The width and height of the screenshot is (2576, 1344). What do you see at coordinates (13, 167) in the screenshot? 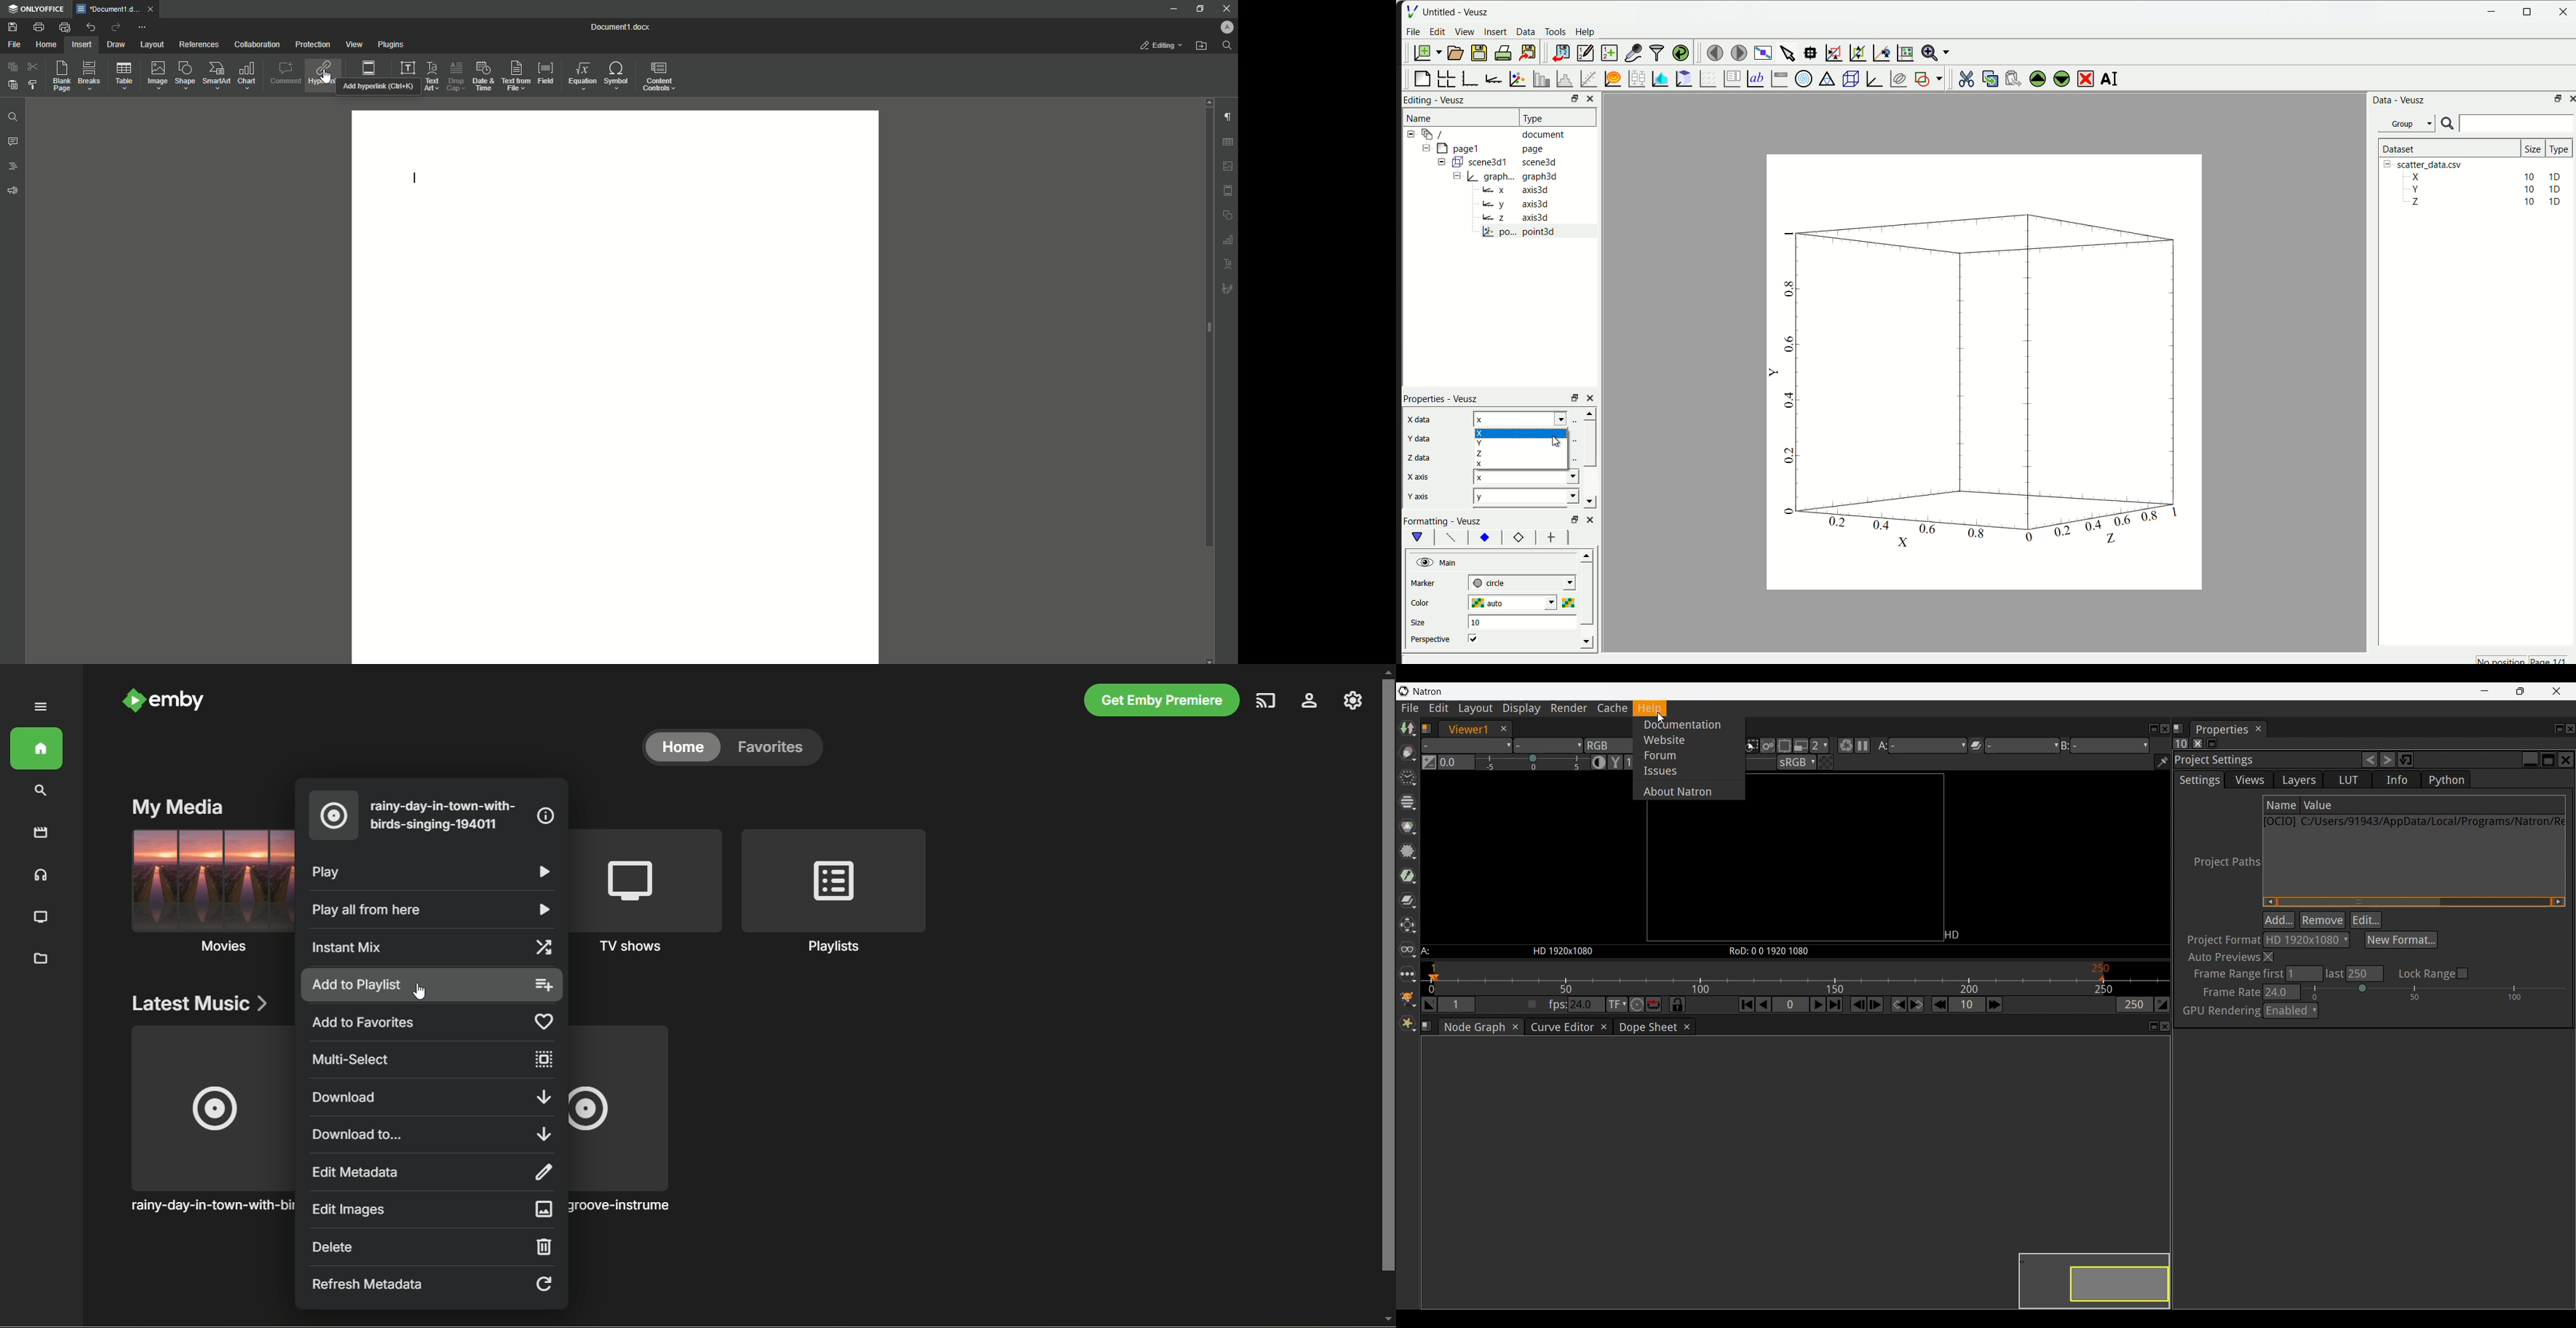
I see `Headings` at bounding box center [13, 167].